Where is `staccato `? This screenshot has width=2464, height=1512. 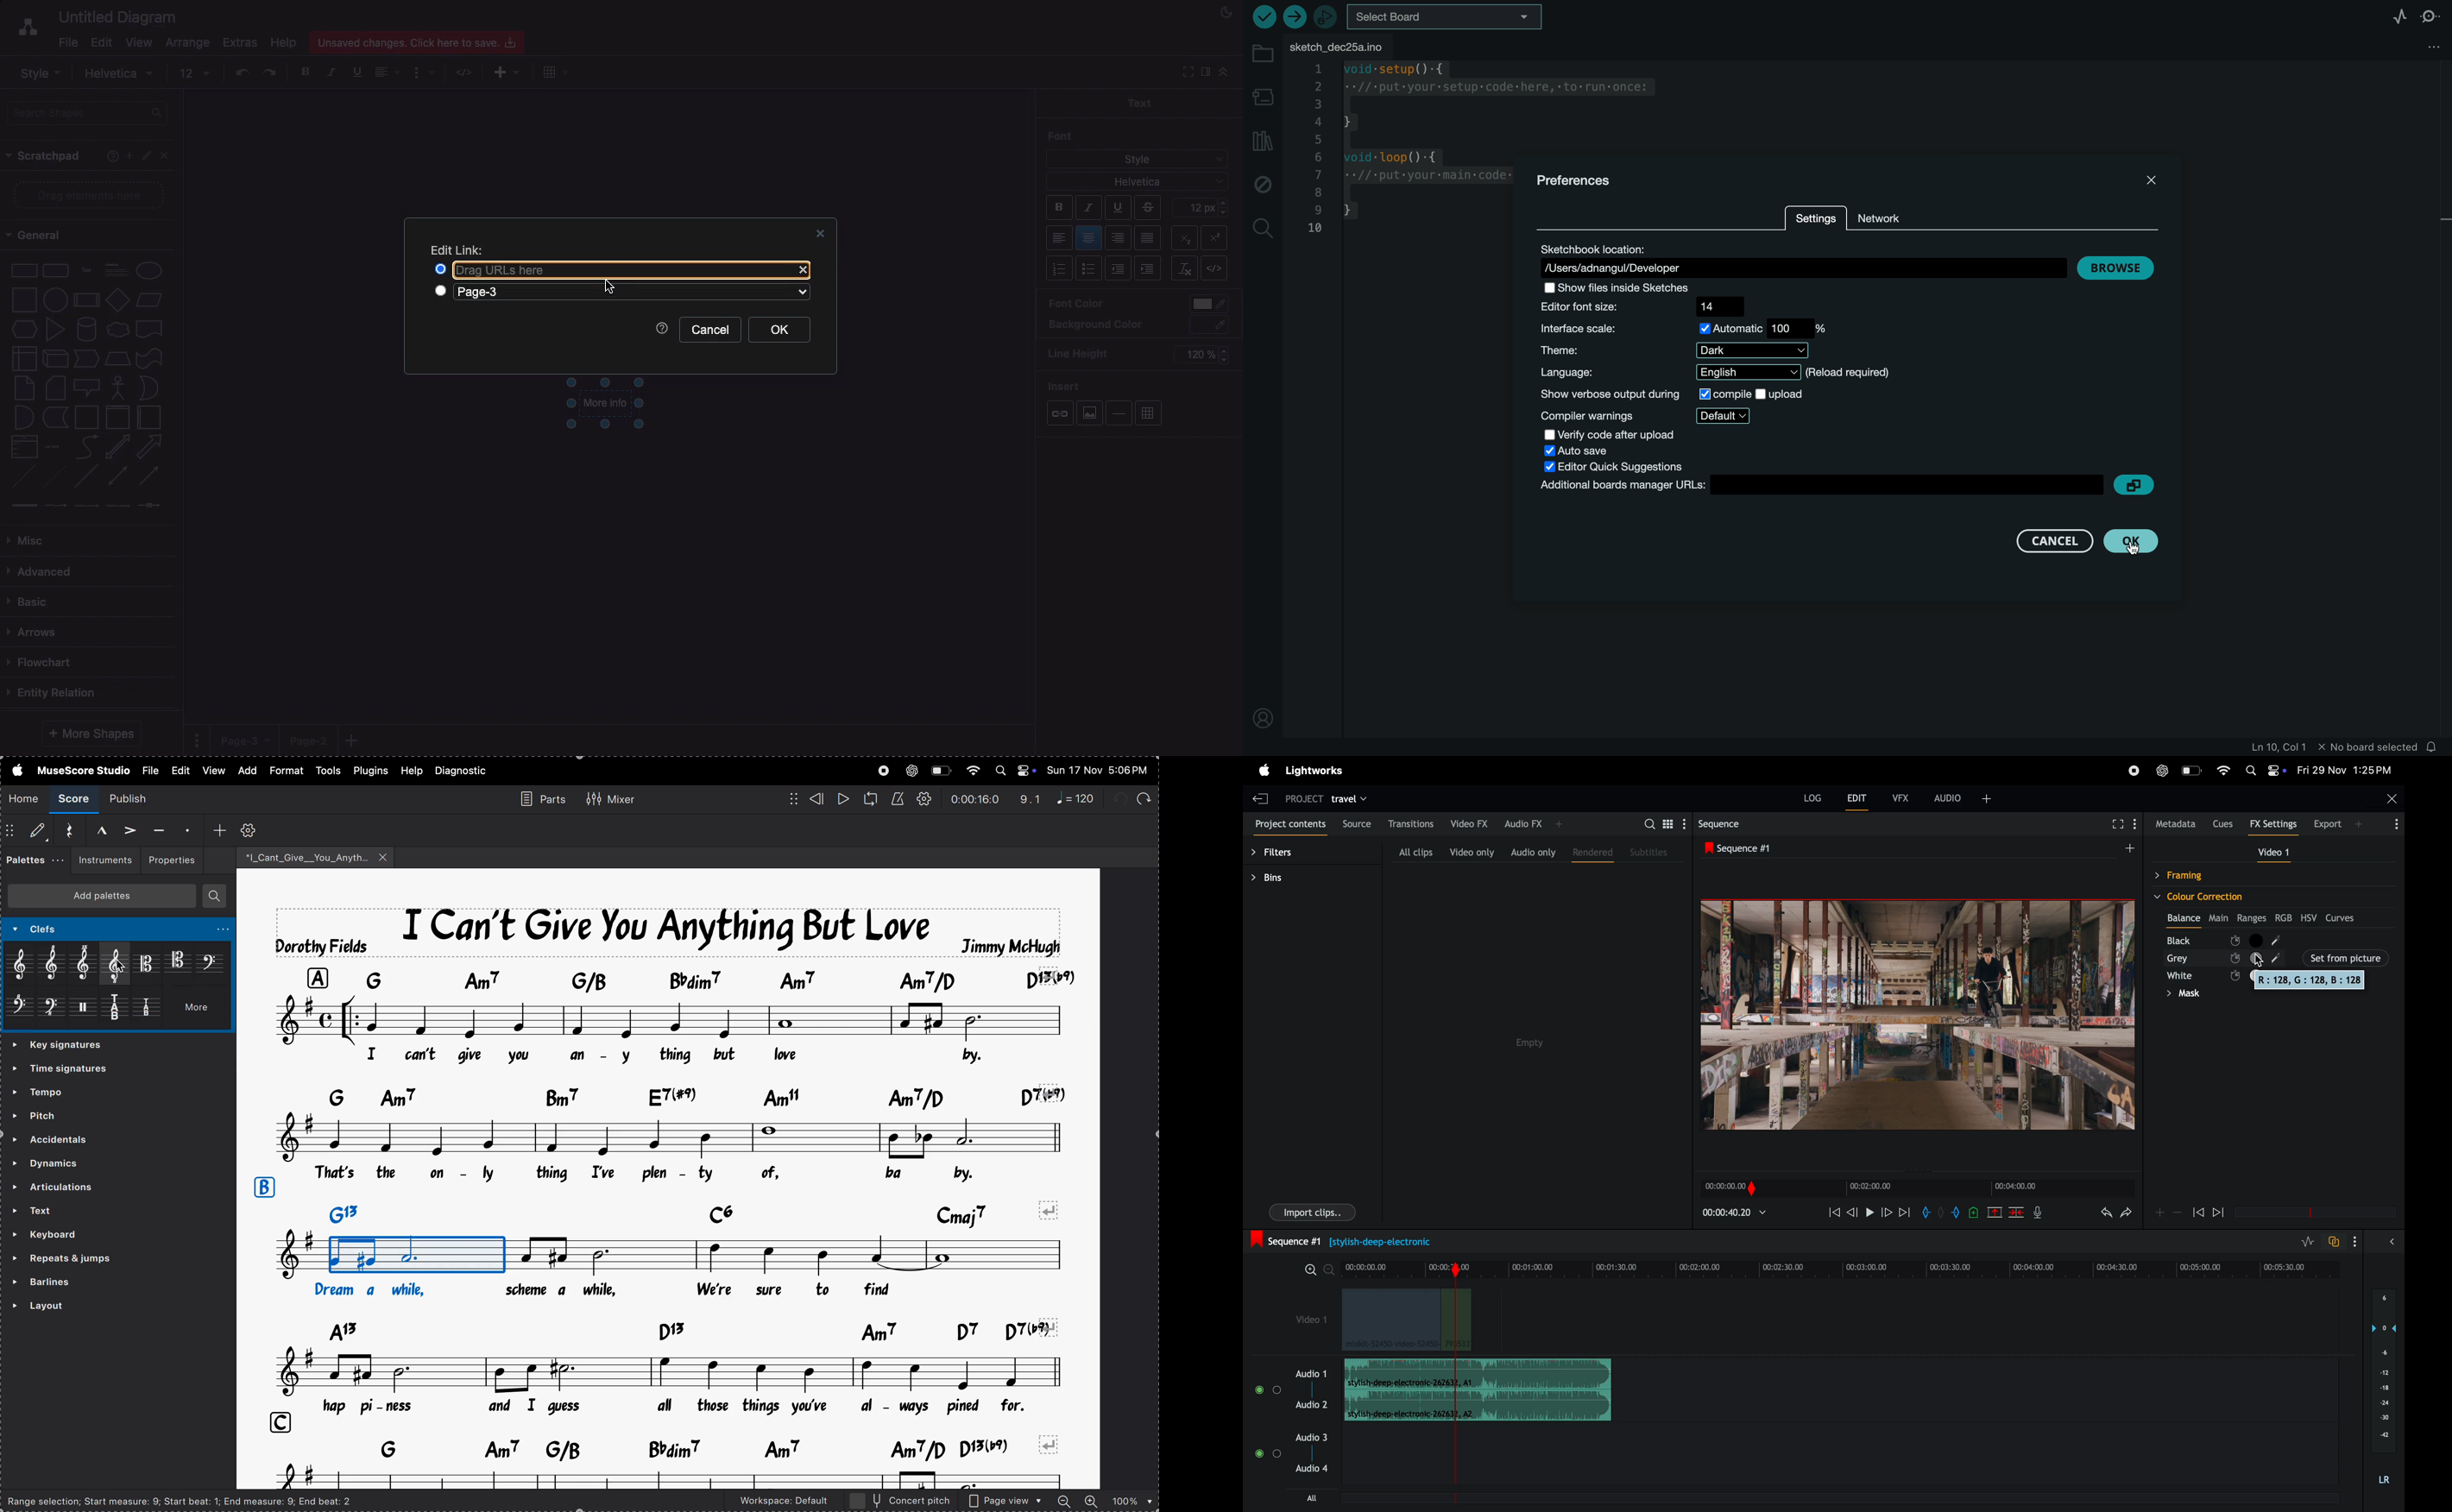 staccato  is located at coordinates (186, 828).